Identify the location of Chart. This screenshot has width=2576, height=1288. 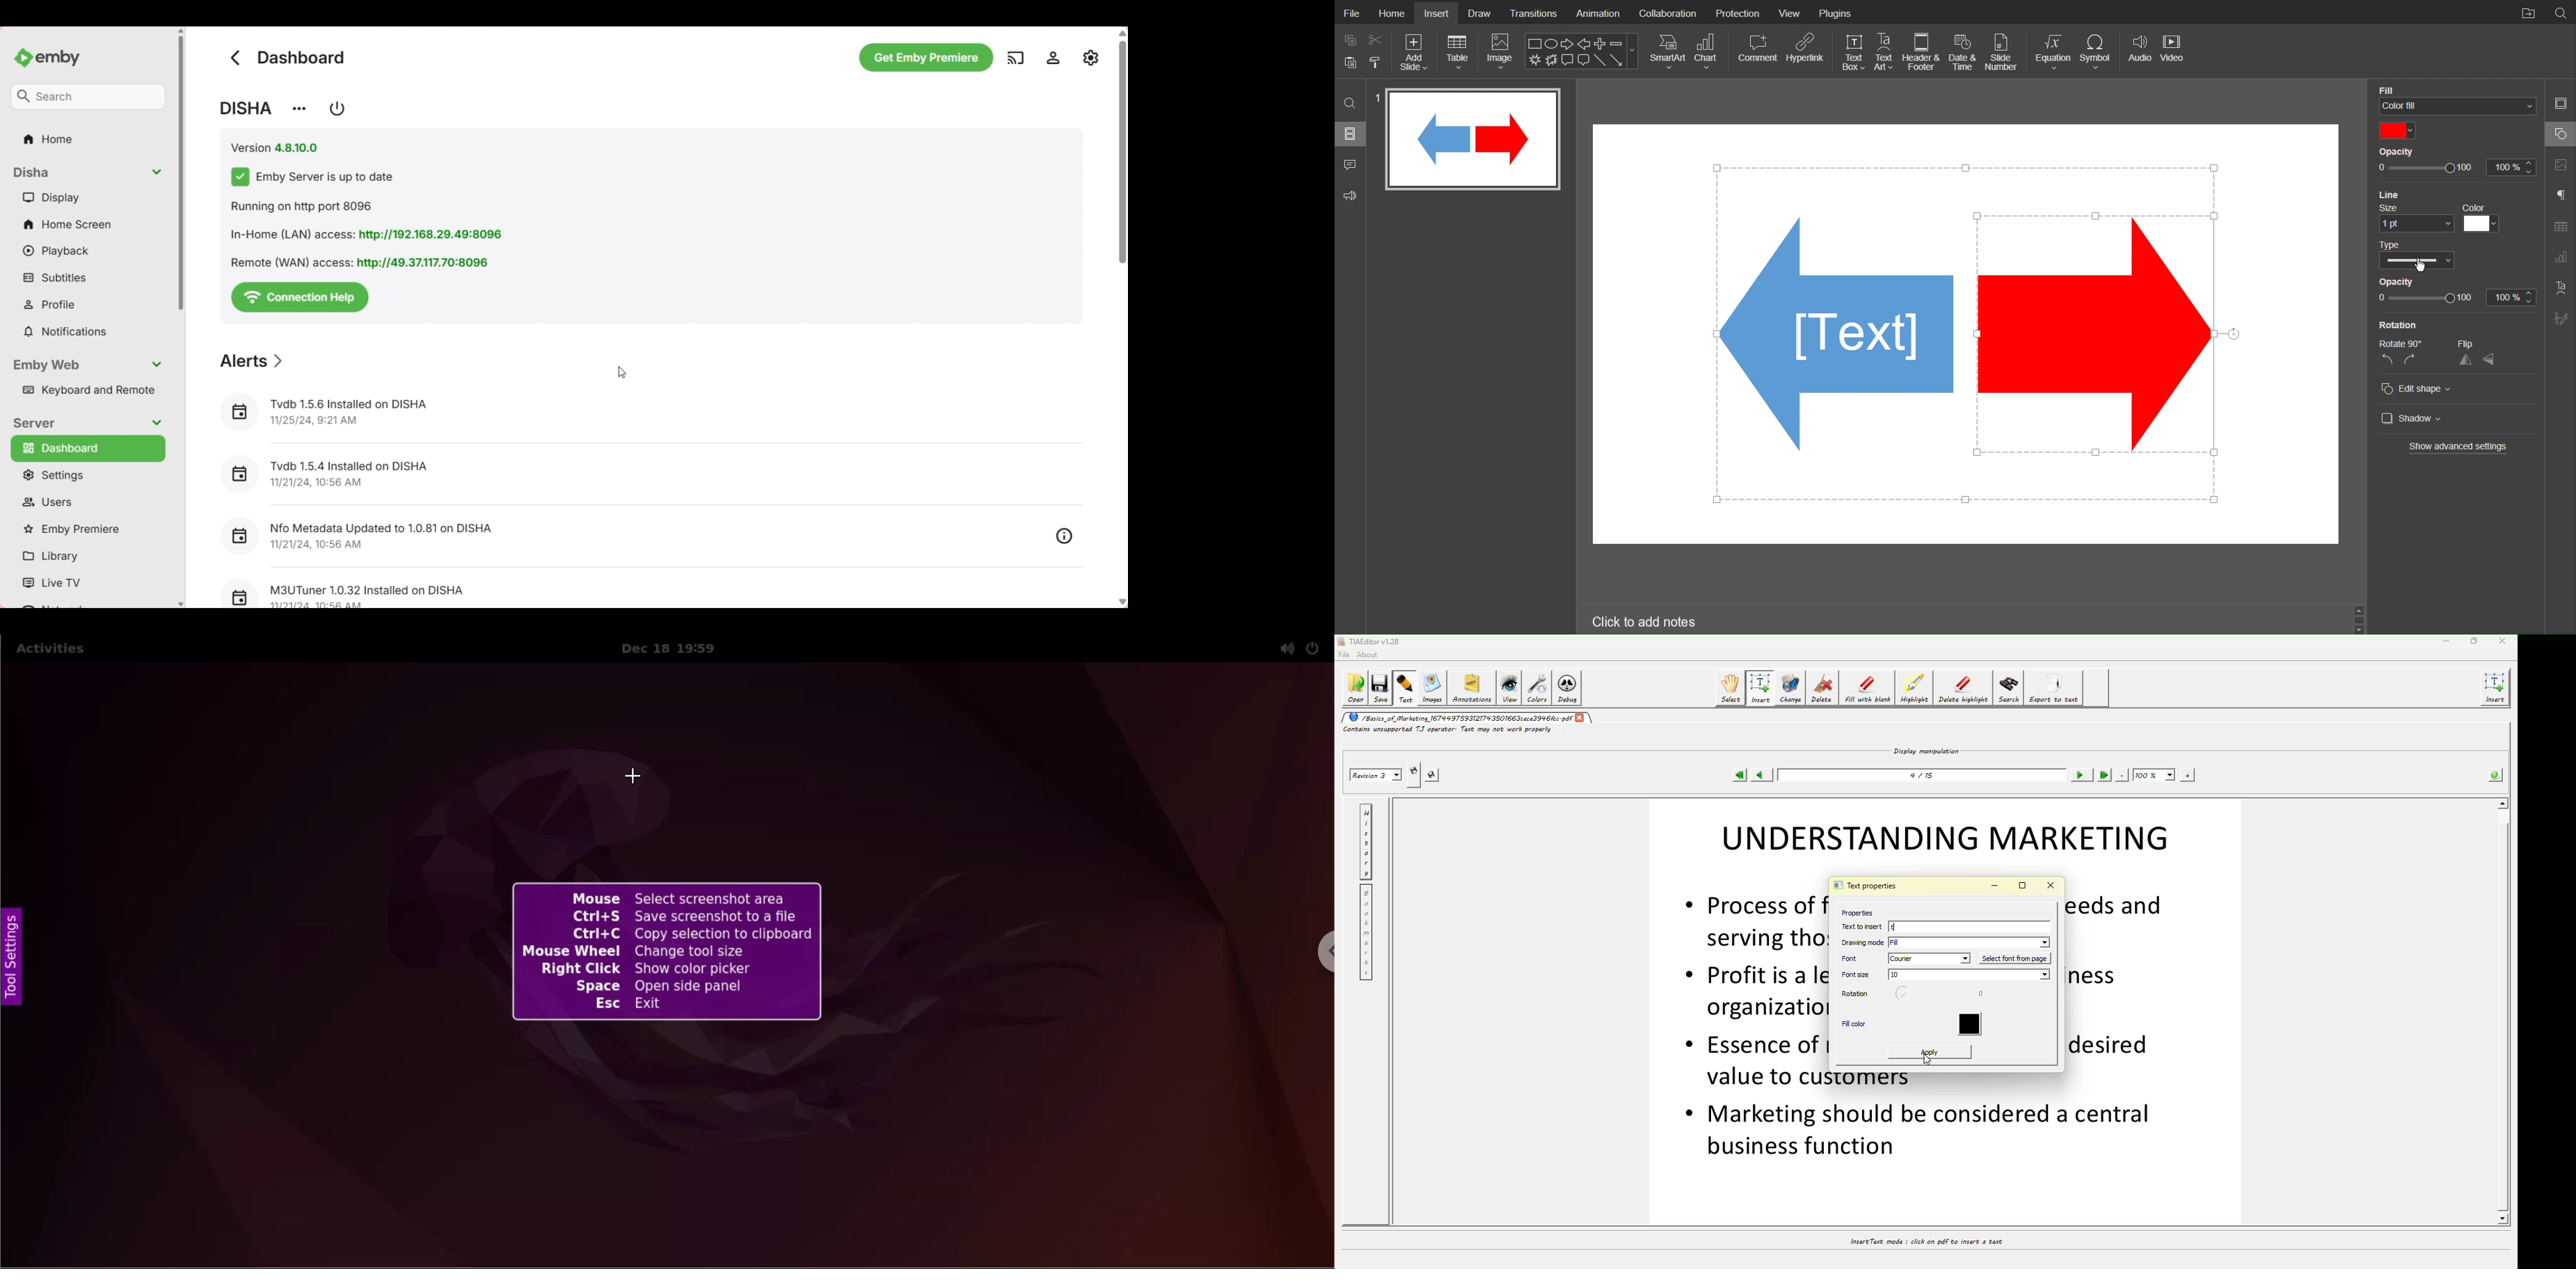
(1709, 52).